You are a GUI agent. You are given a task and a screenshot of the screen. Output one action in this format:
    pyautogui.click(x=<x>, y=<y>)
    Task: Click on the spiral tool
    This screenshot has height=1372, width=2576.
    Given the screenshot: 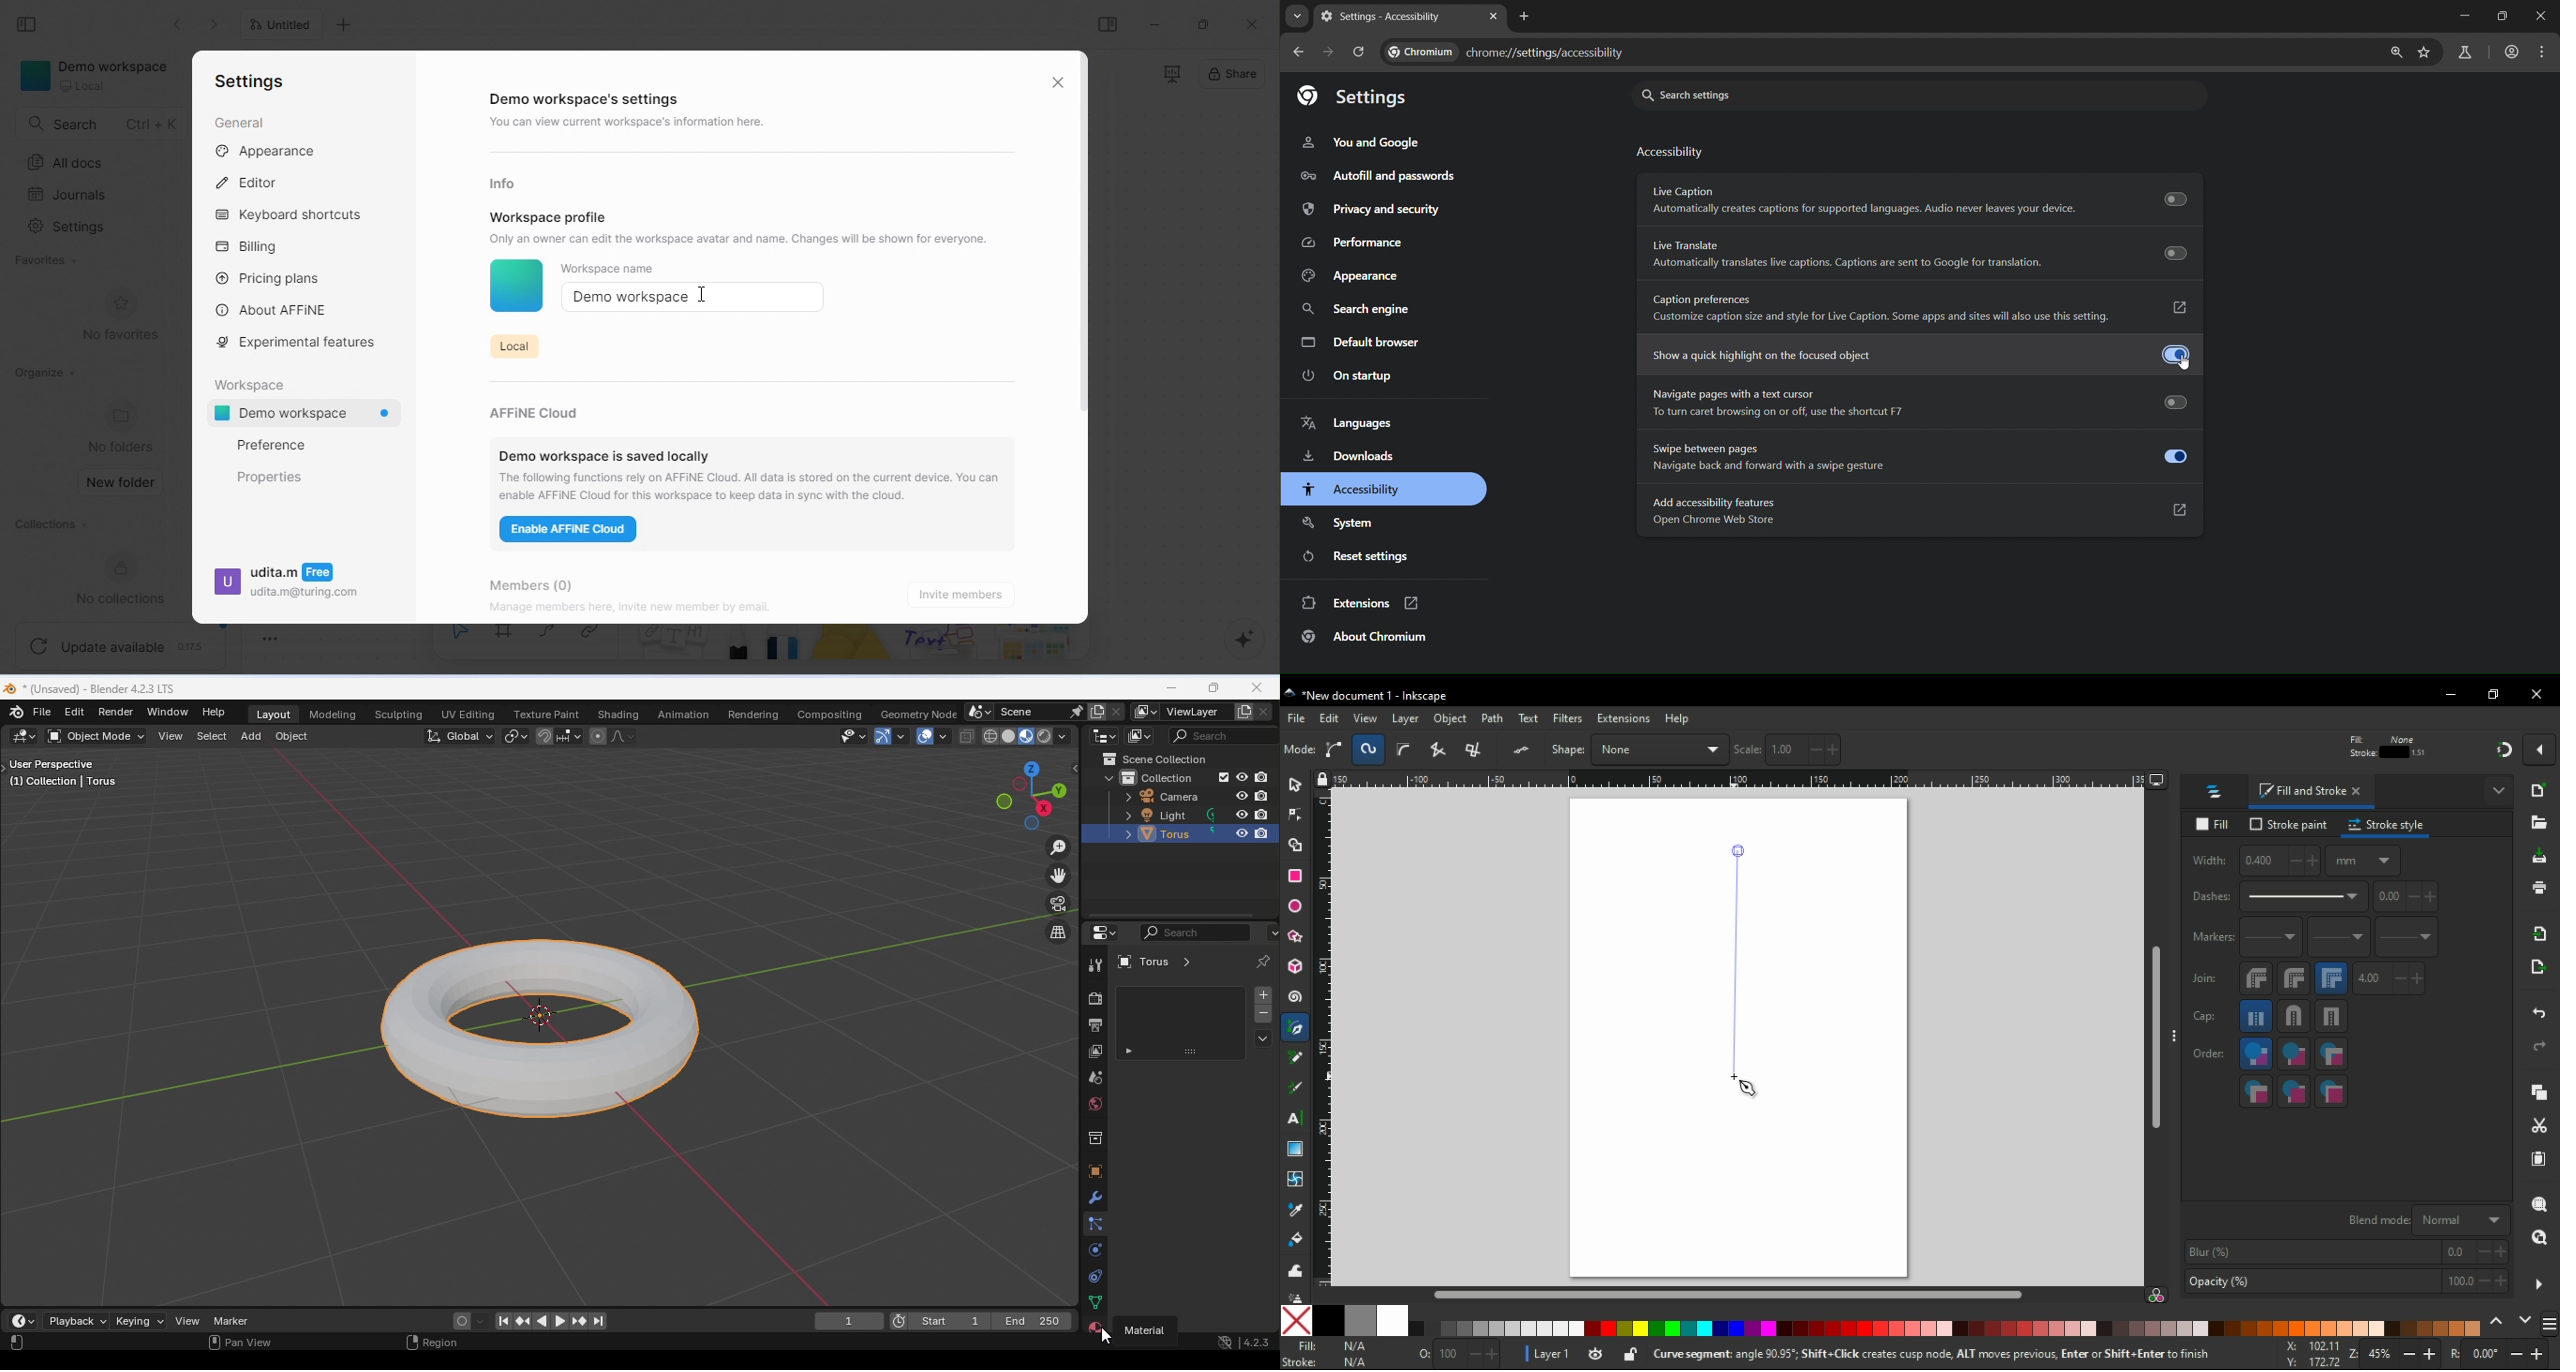 What is the action you would take?
    pyautogui.click(x=1297, y=997)
    